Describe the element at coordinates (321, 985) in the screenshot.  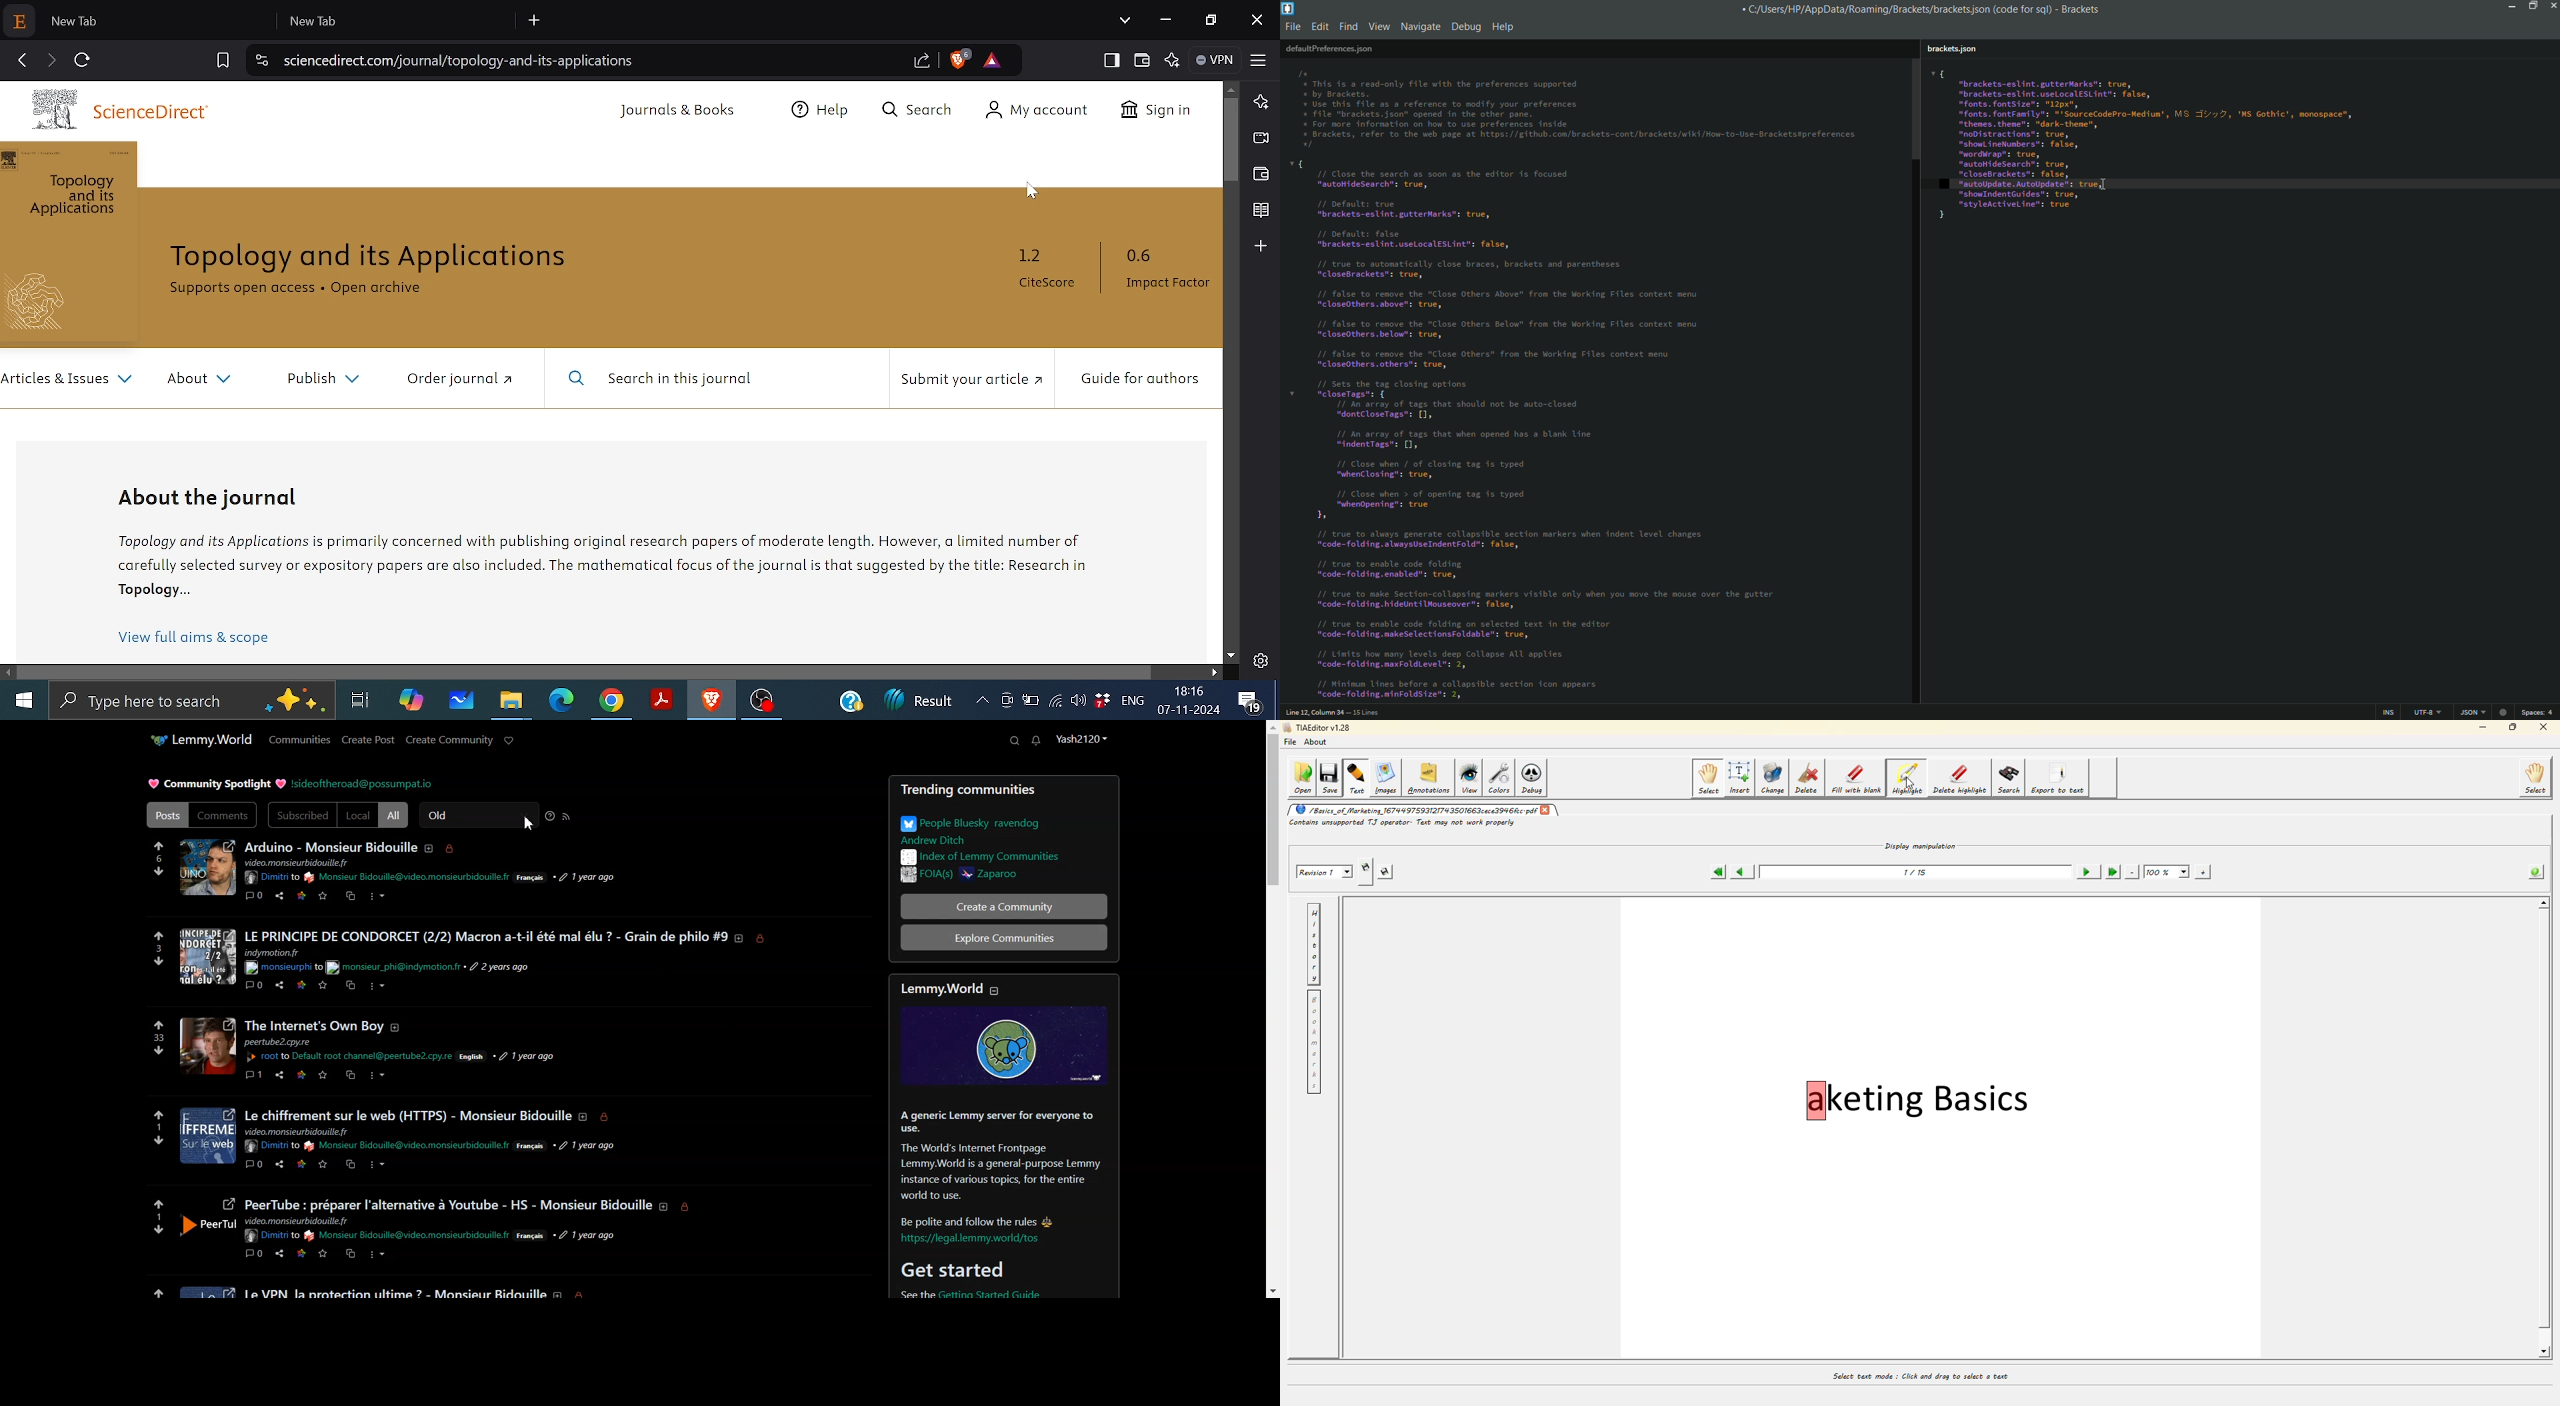
I see `save` at that location.